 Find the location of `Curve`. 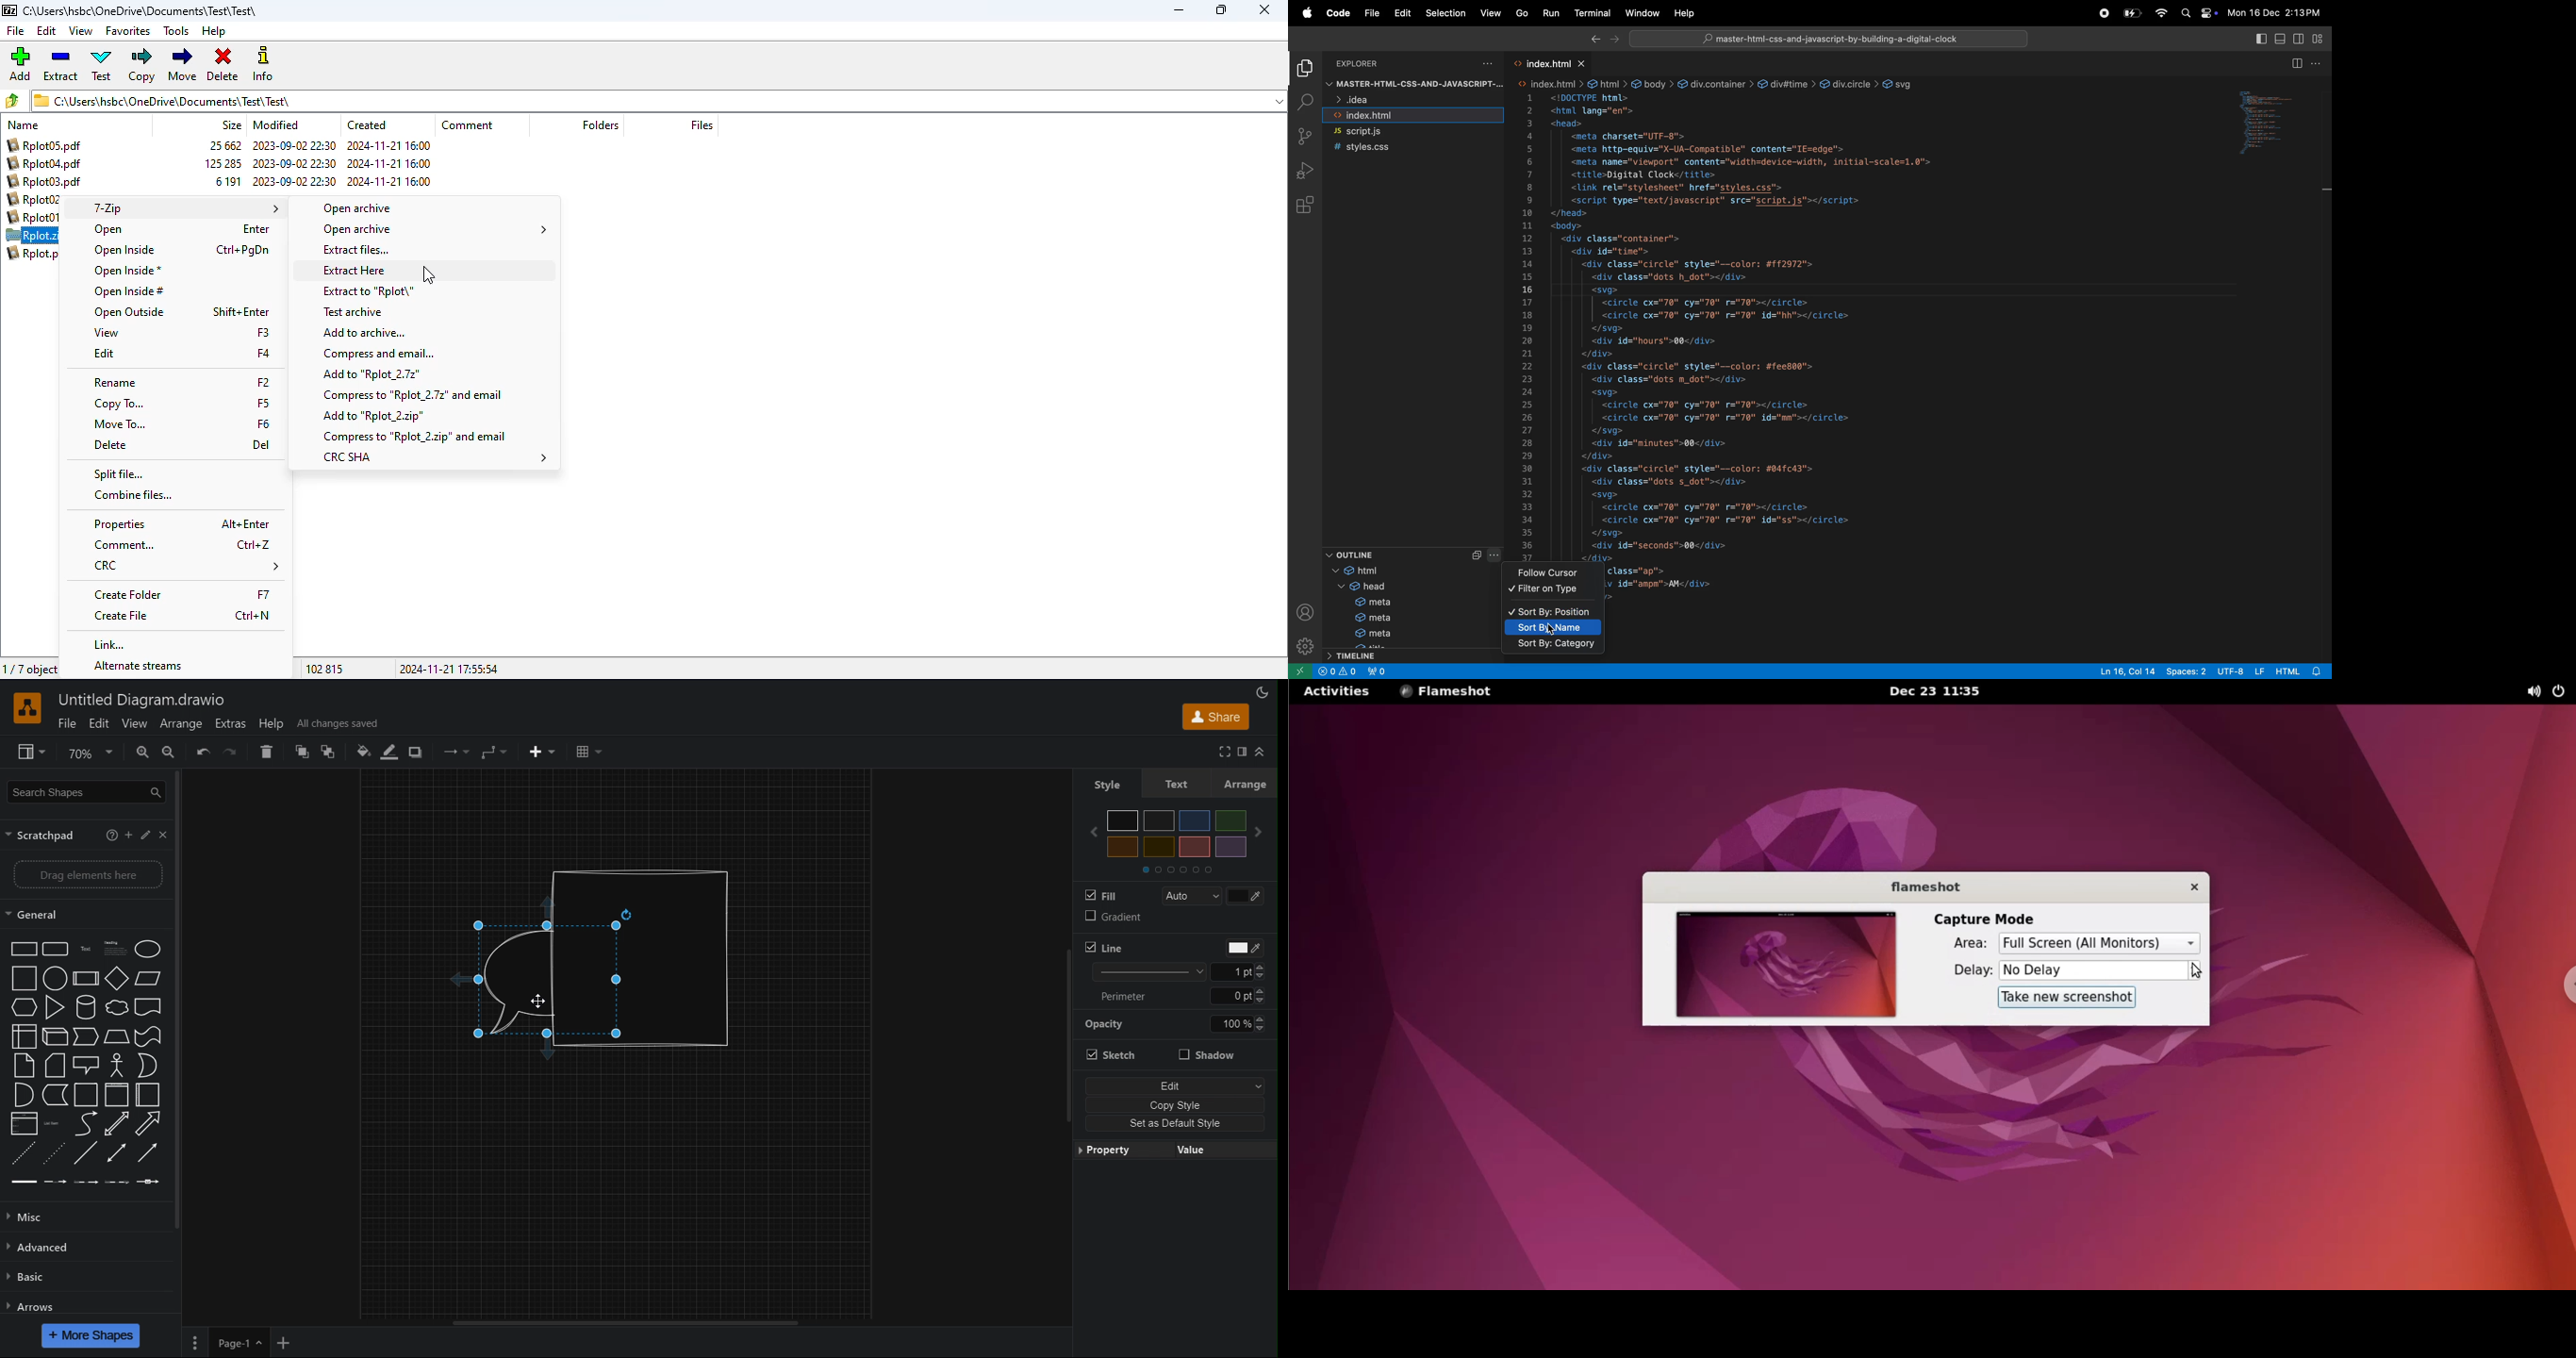

Curve is located at coordinates (87, 1123).